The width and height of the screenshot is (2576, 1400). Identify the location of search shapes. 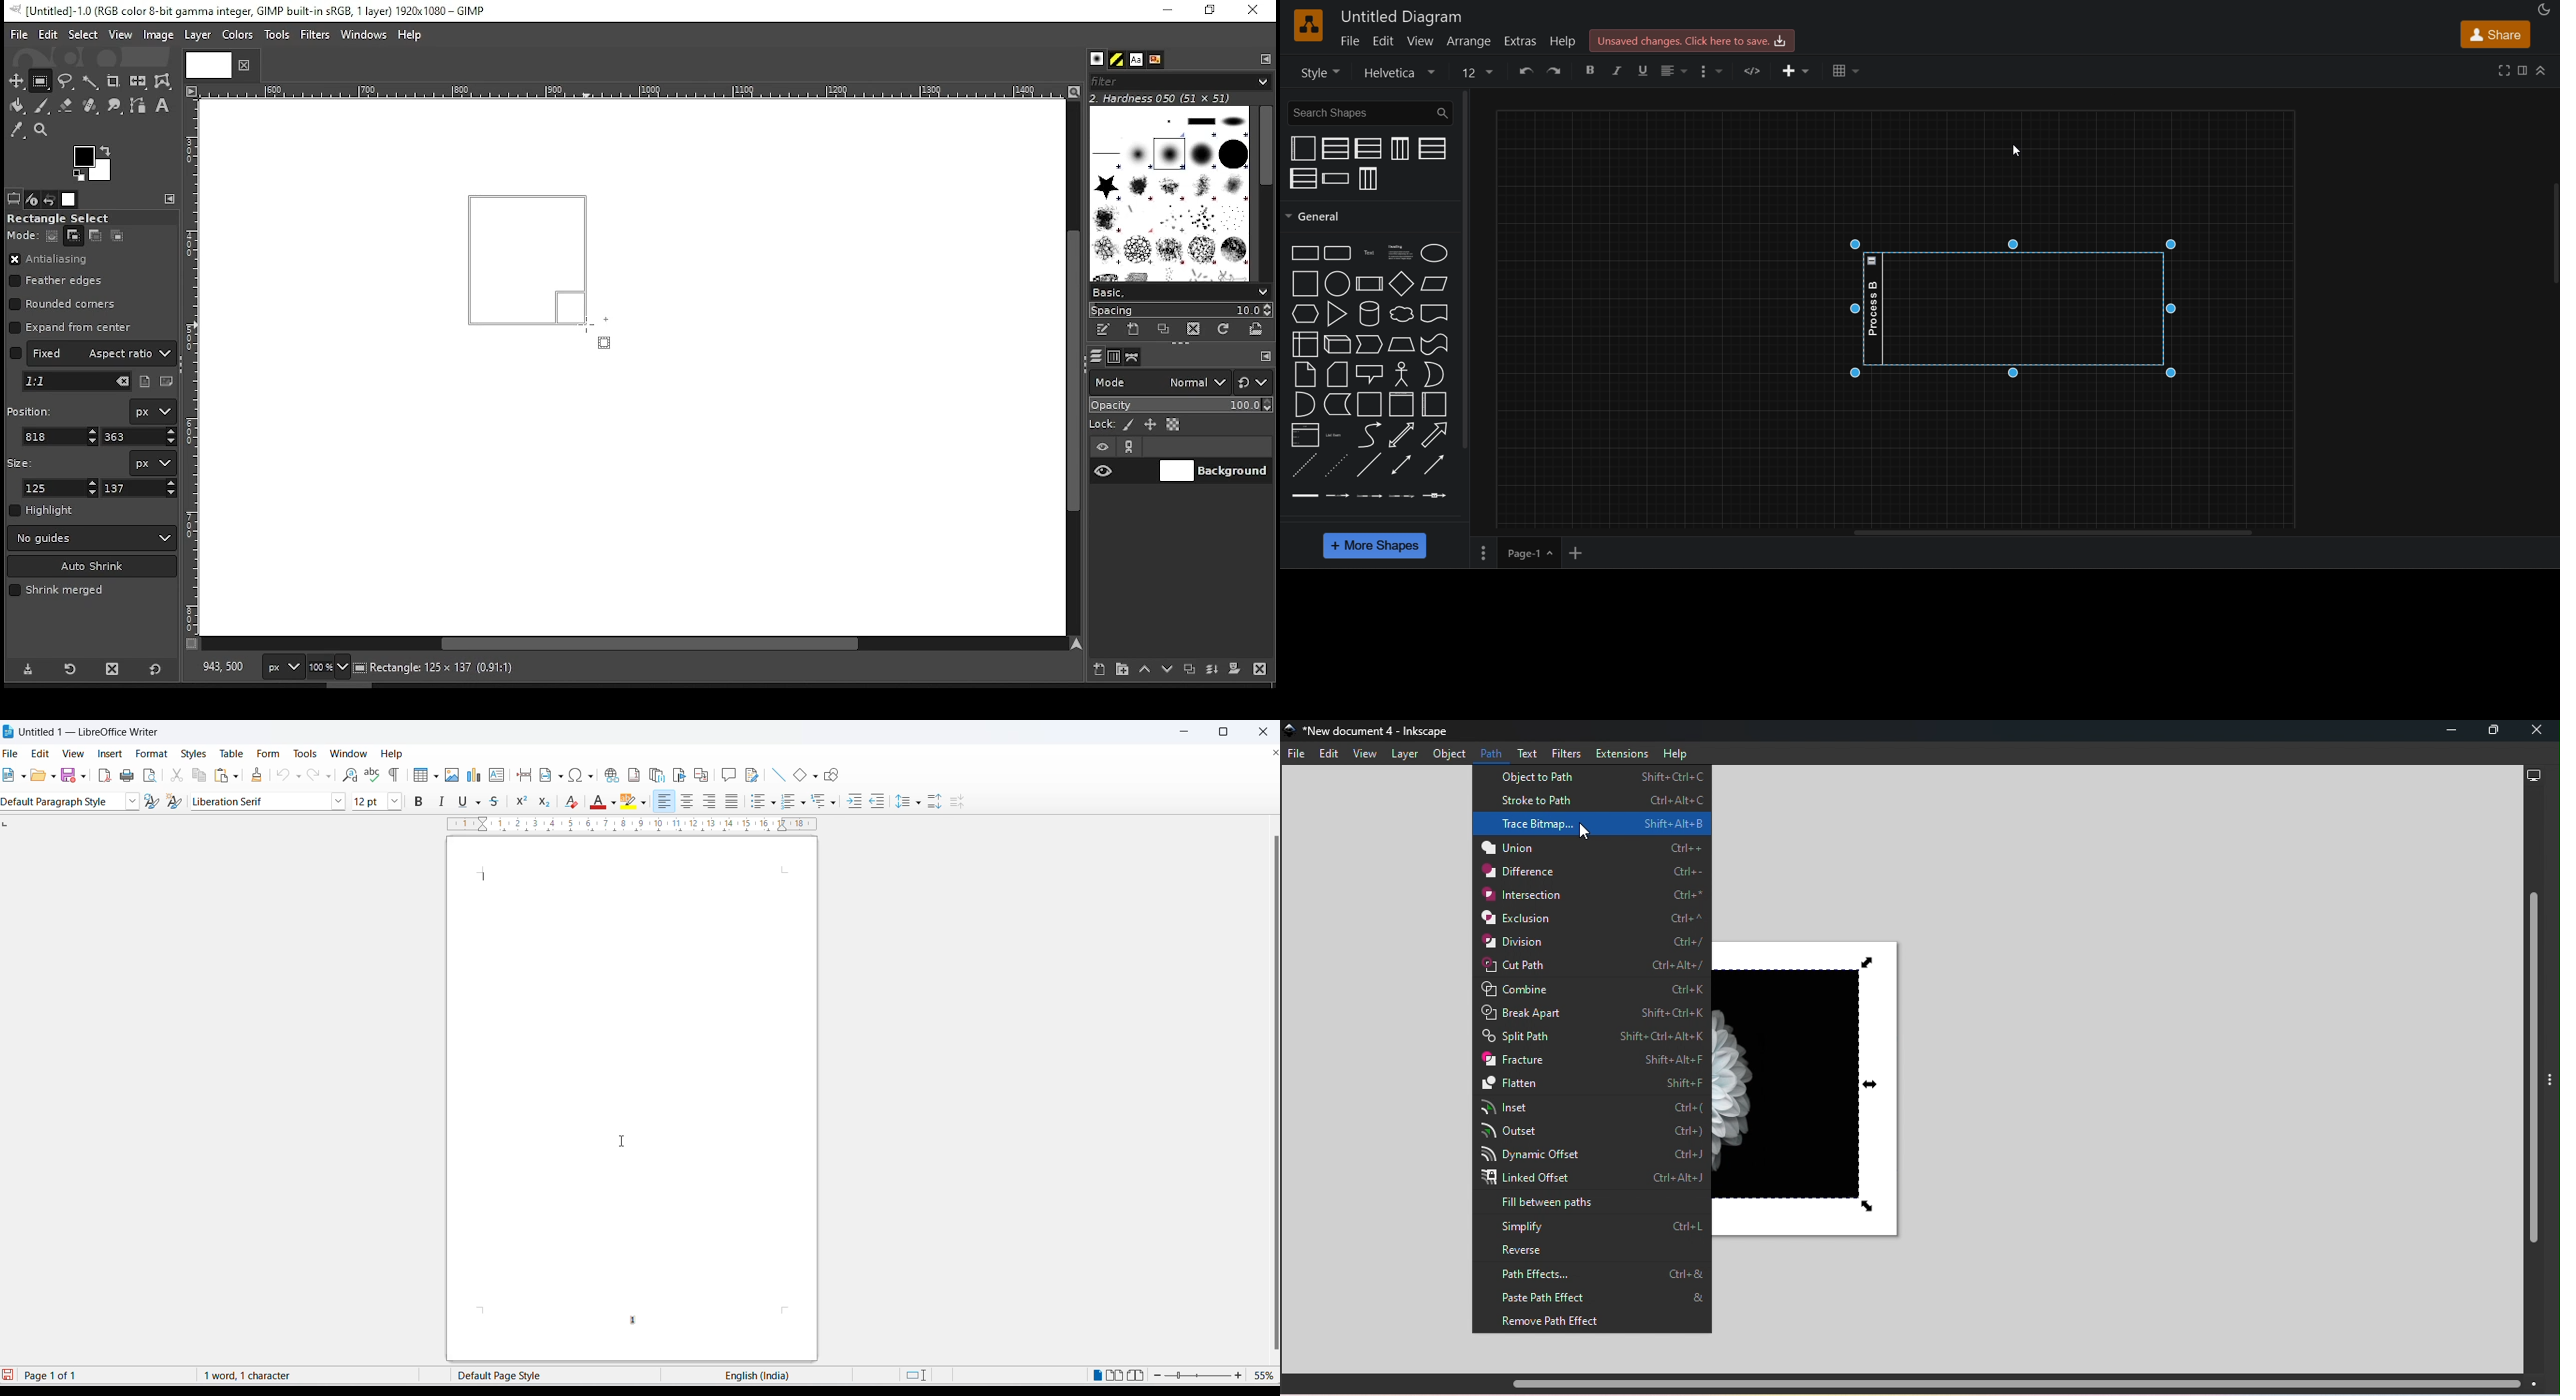
(1369, 112).